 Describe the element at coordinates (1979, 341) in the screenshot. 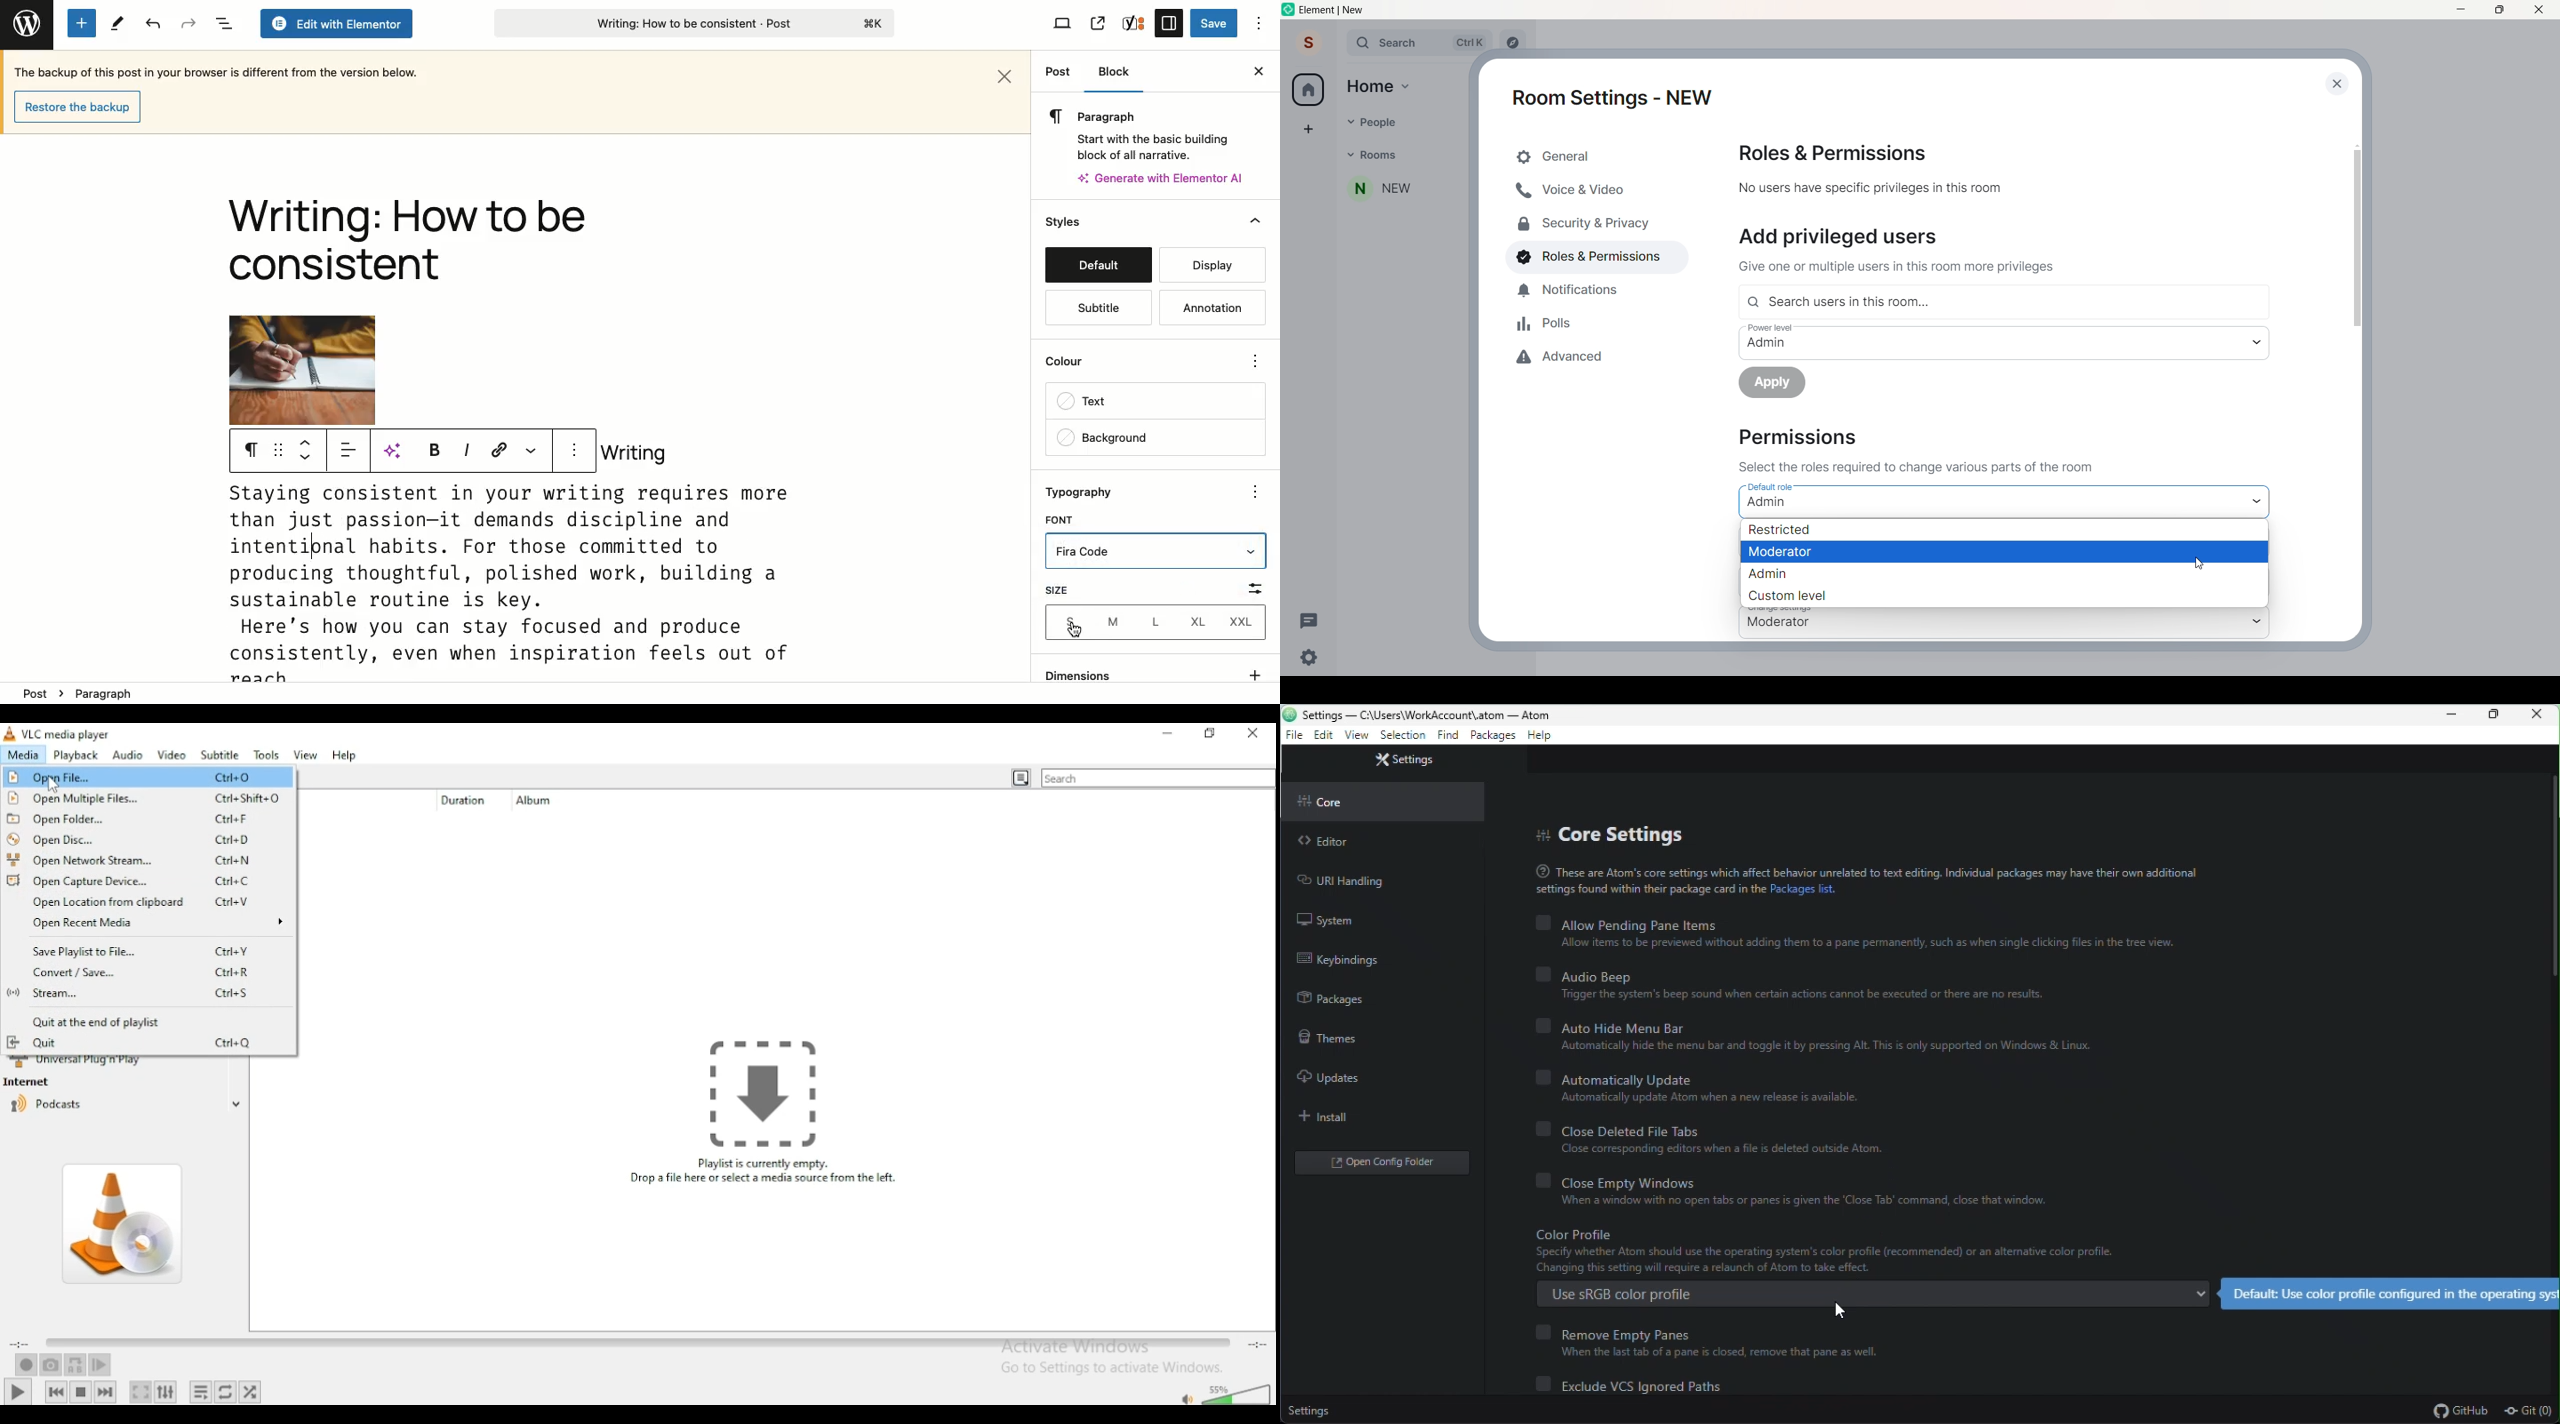

I see `power level` at that location.